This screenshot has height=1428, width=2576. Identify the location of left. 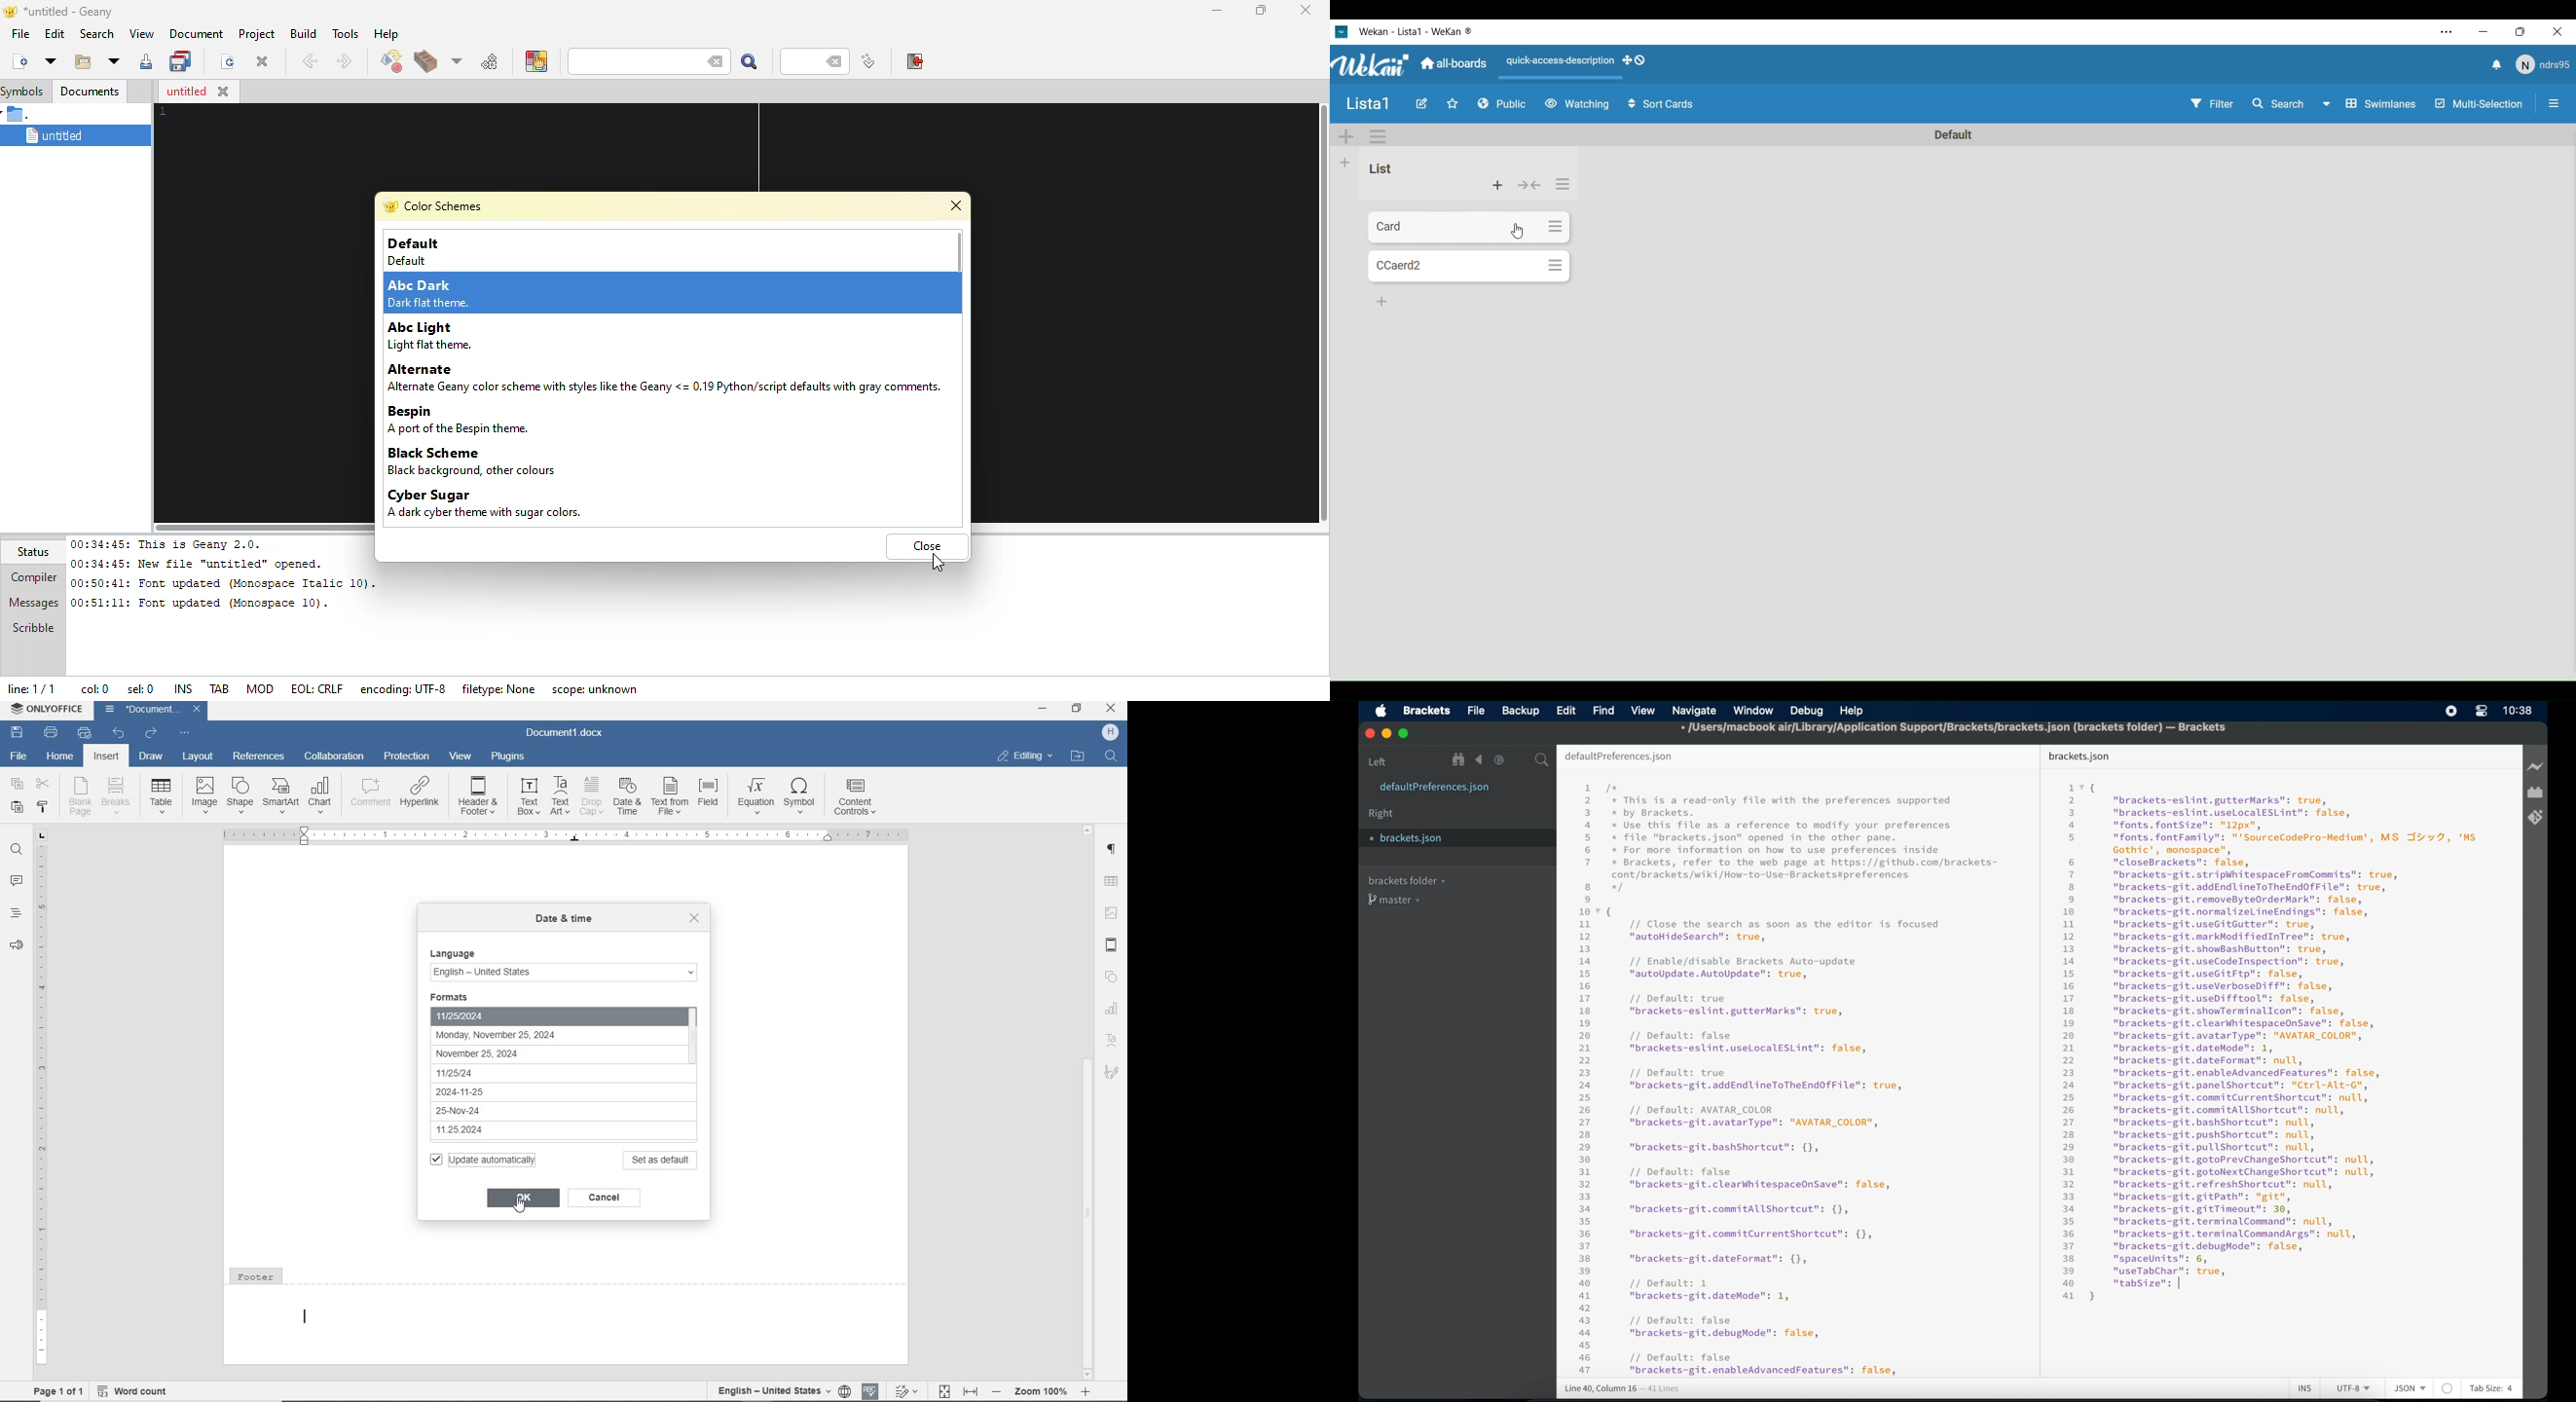
(1378, 762).